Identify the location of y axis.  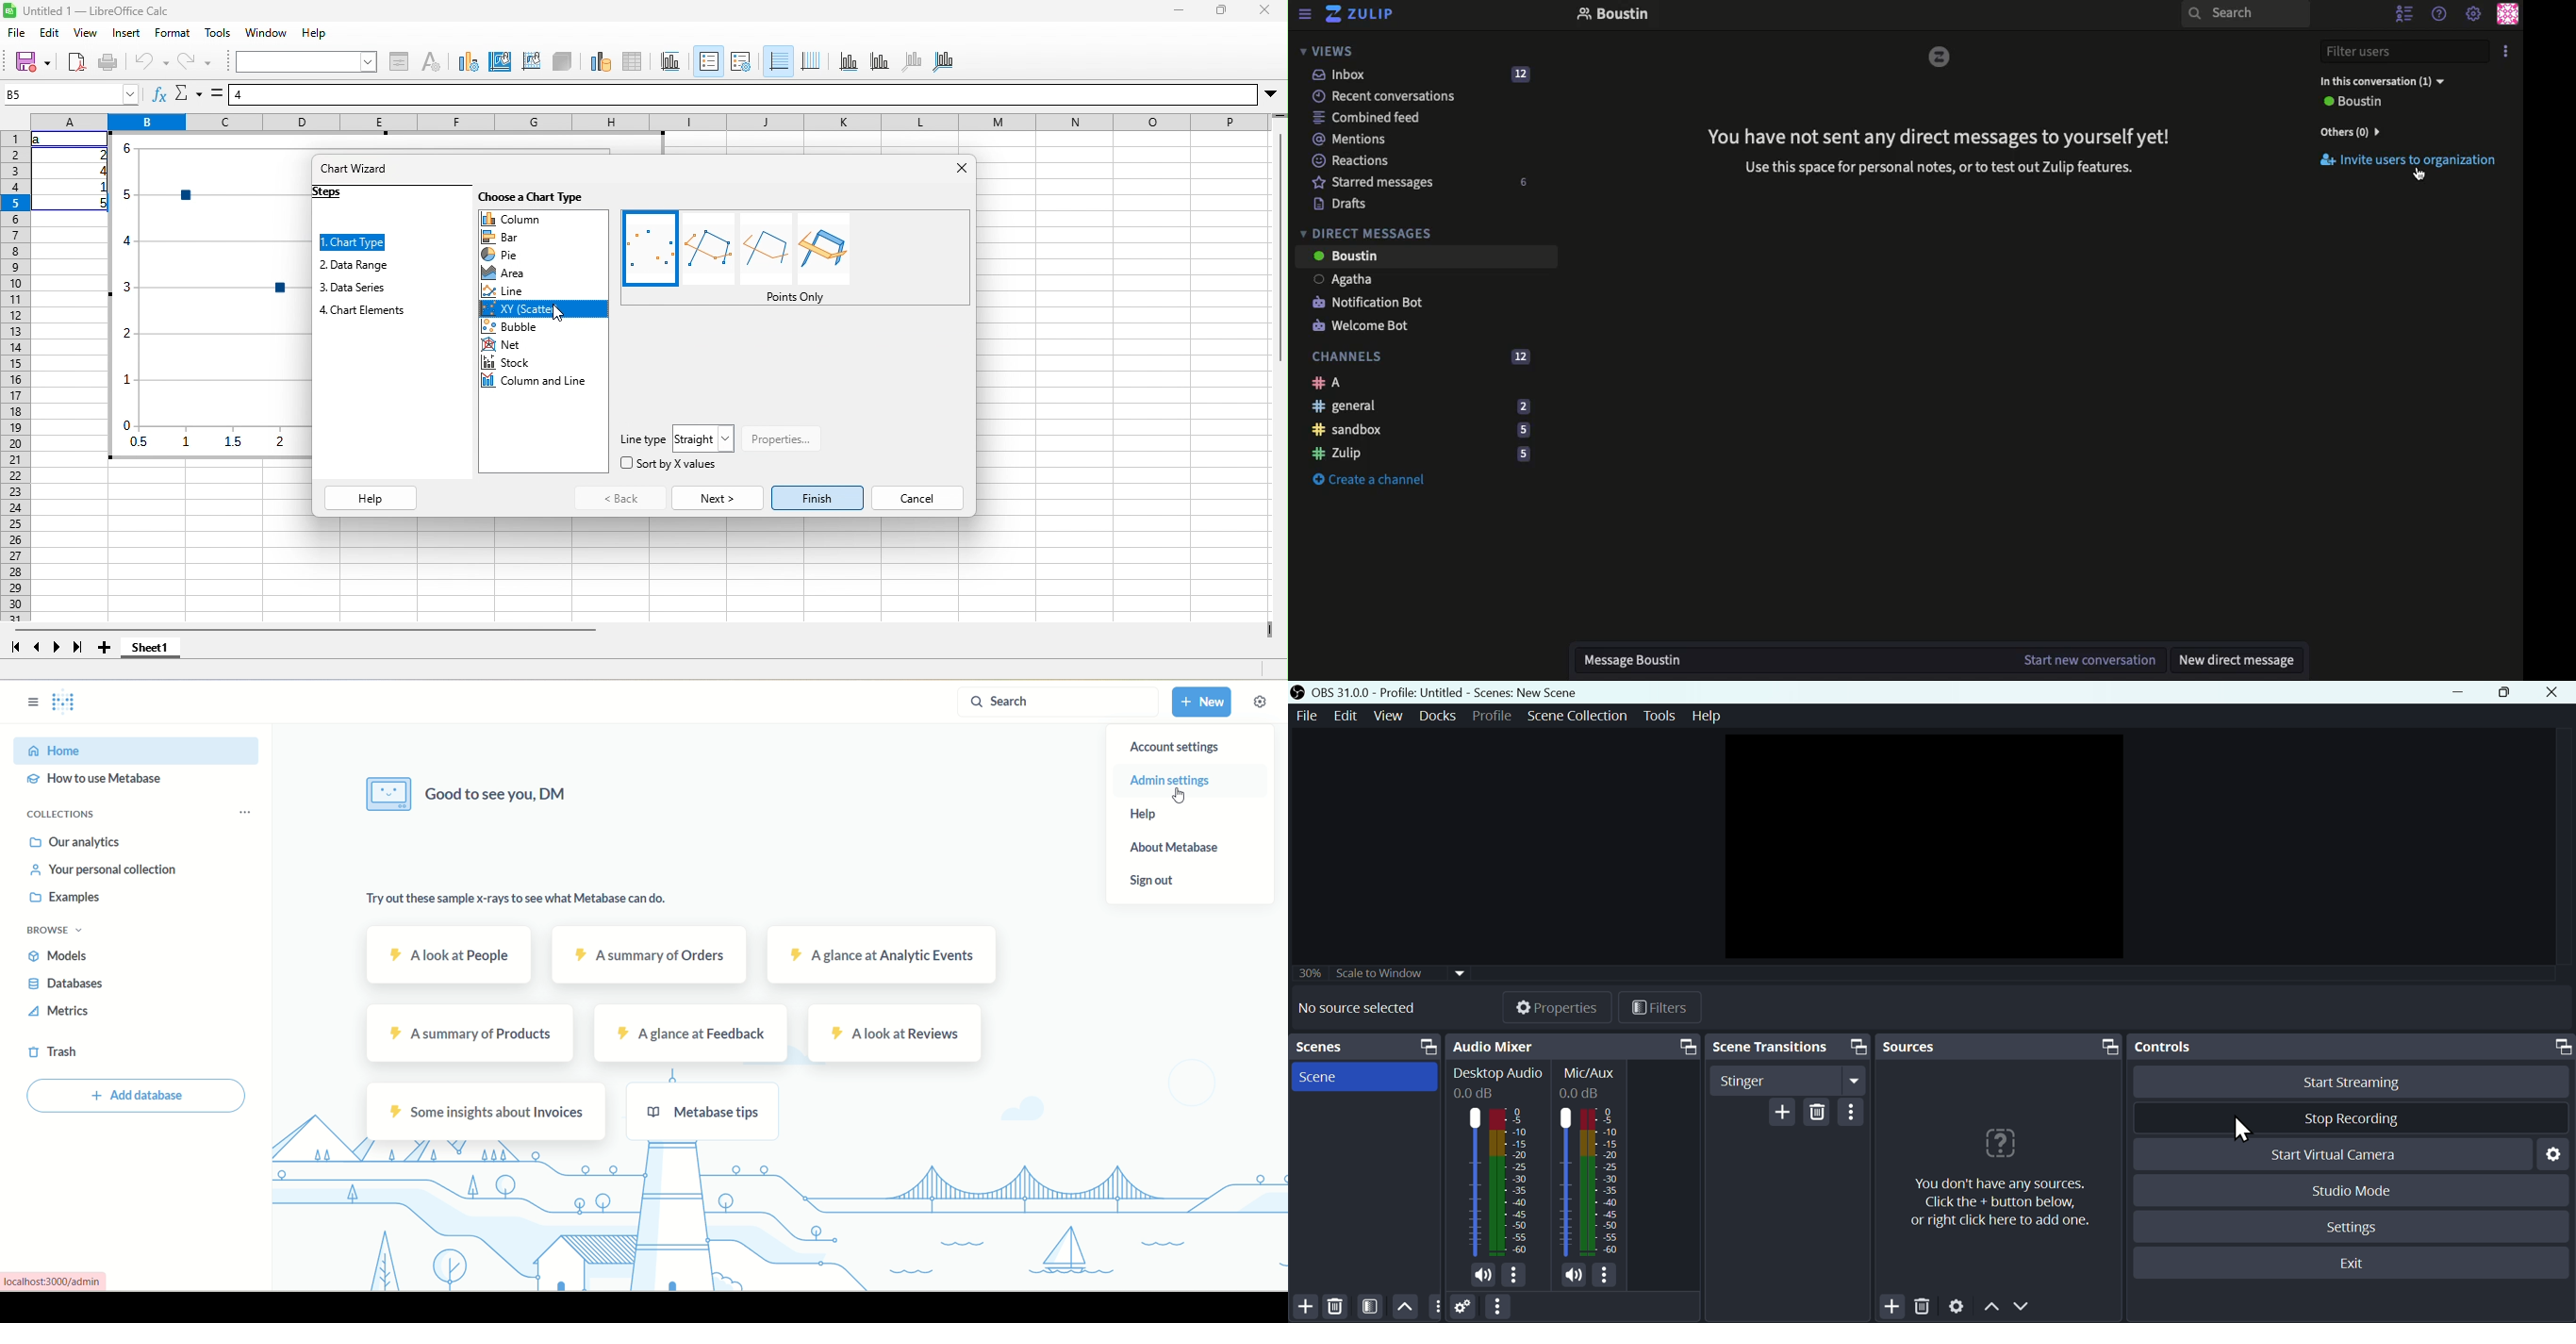
(881, 63).